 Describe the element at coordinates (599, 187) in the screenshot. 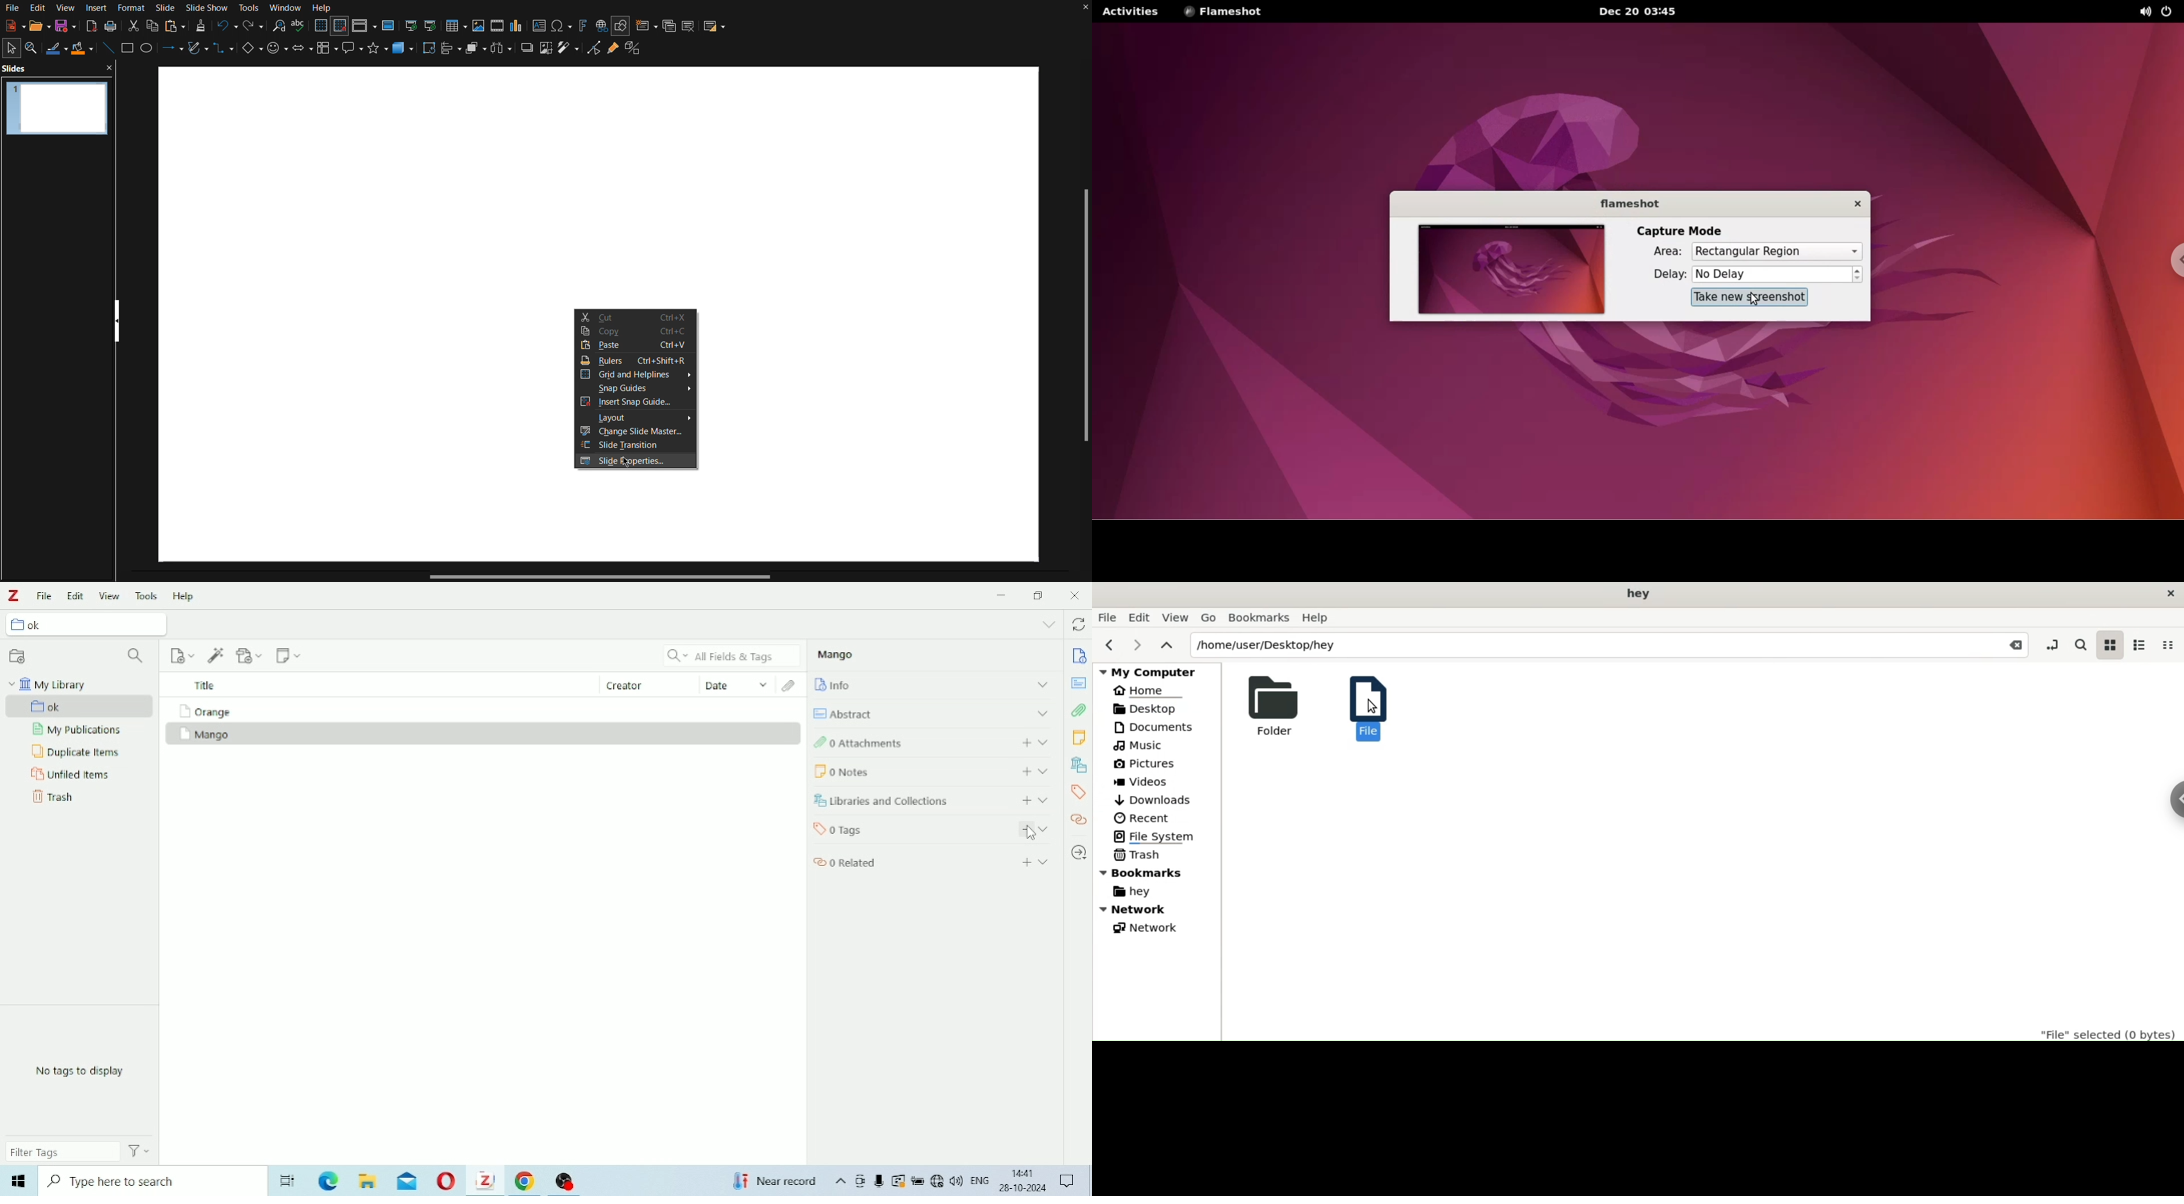

I see `canvas` at that location.